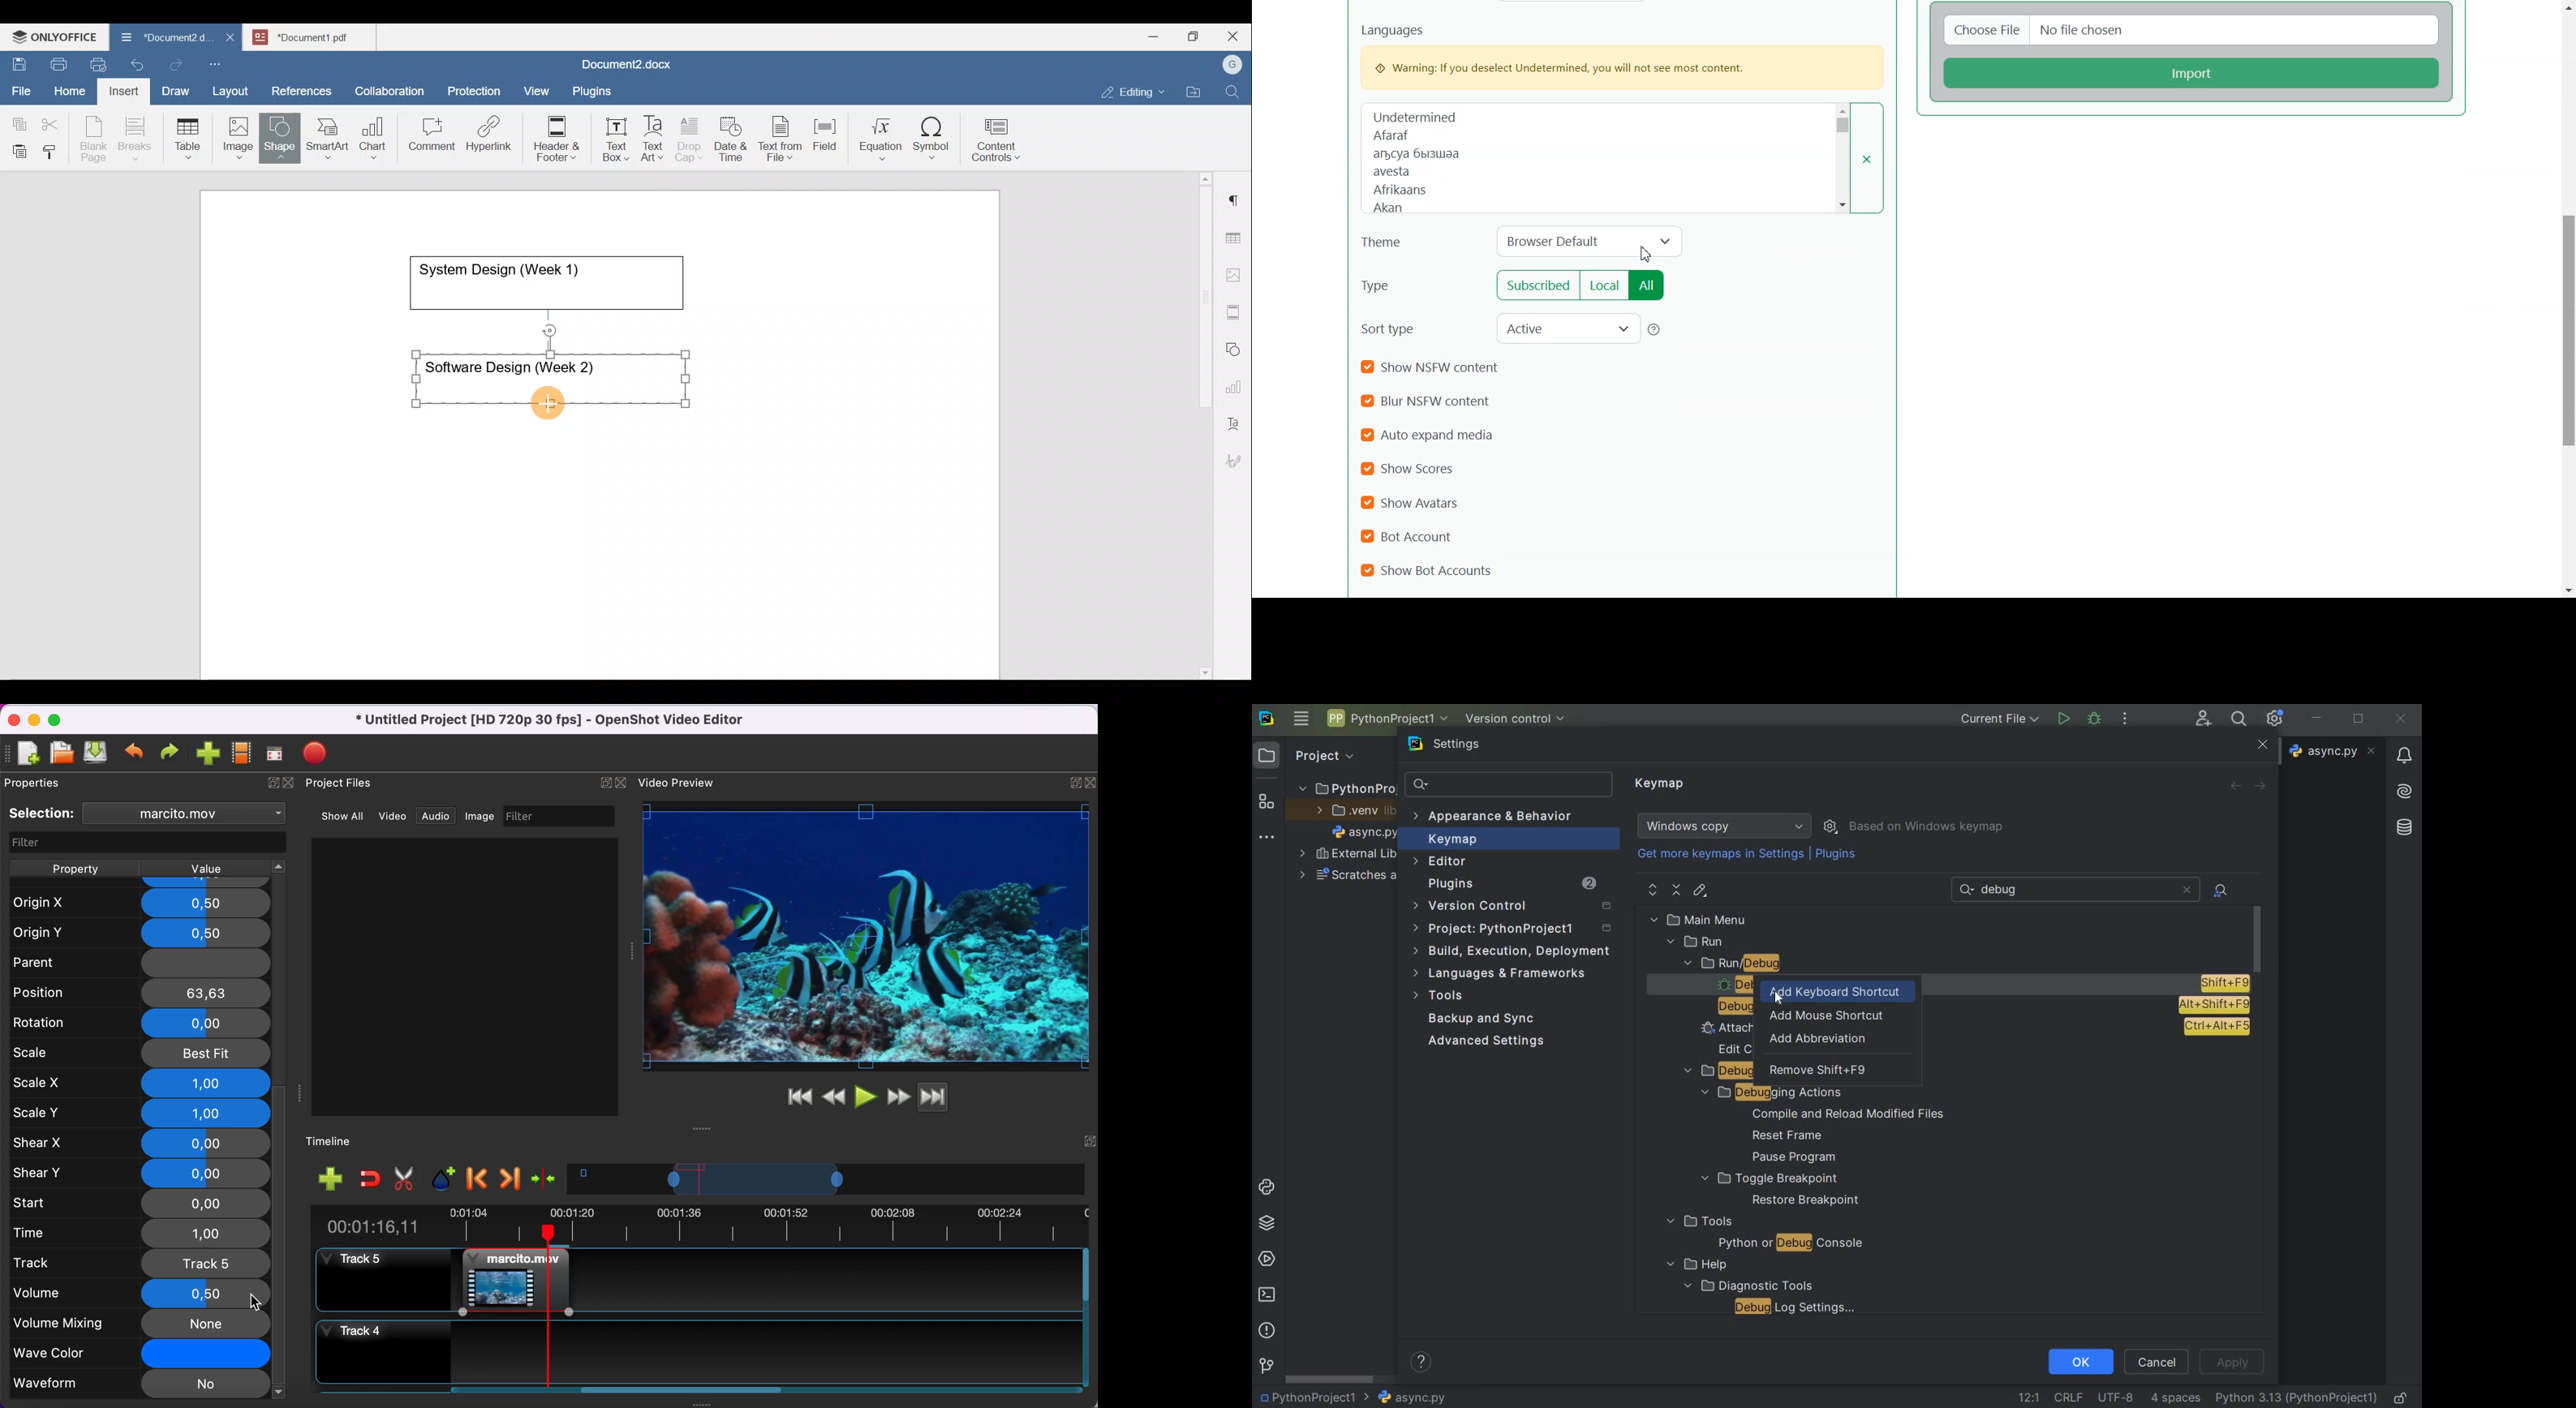 This screenshot has width=2576, height=1428. Describe the element at coordinates (387, 84) in the screenshot. I see `Collaboration` at that location.